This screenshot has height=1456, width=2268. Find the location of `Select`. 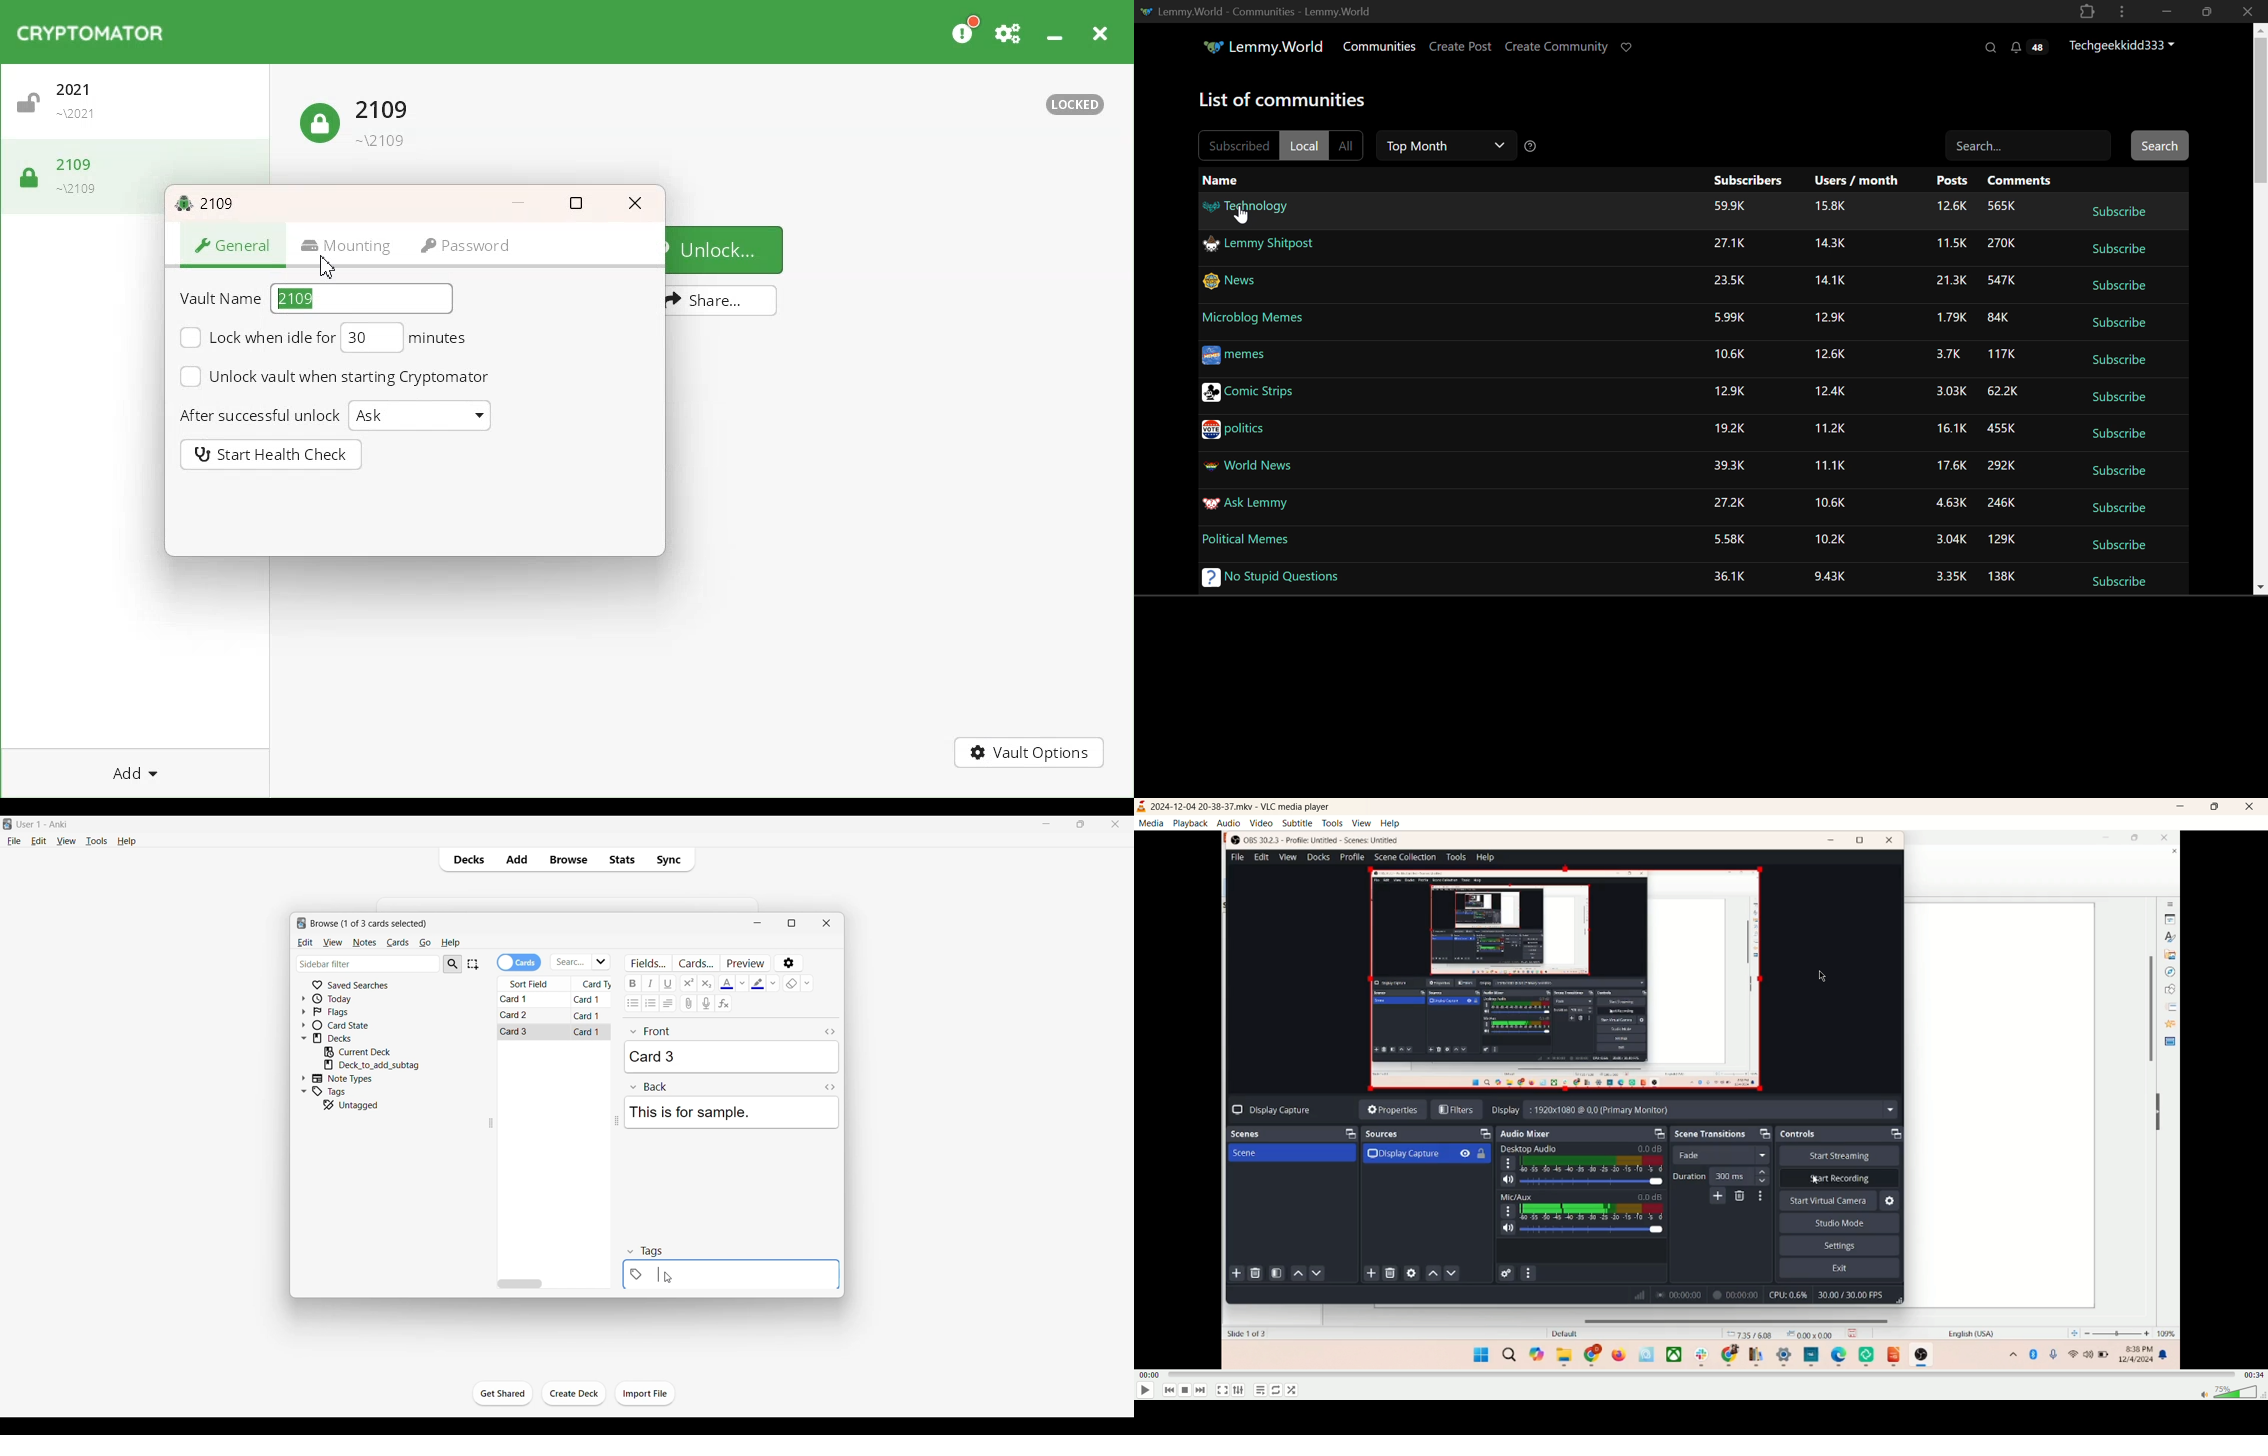

Select is located at coordinates (472, 965).